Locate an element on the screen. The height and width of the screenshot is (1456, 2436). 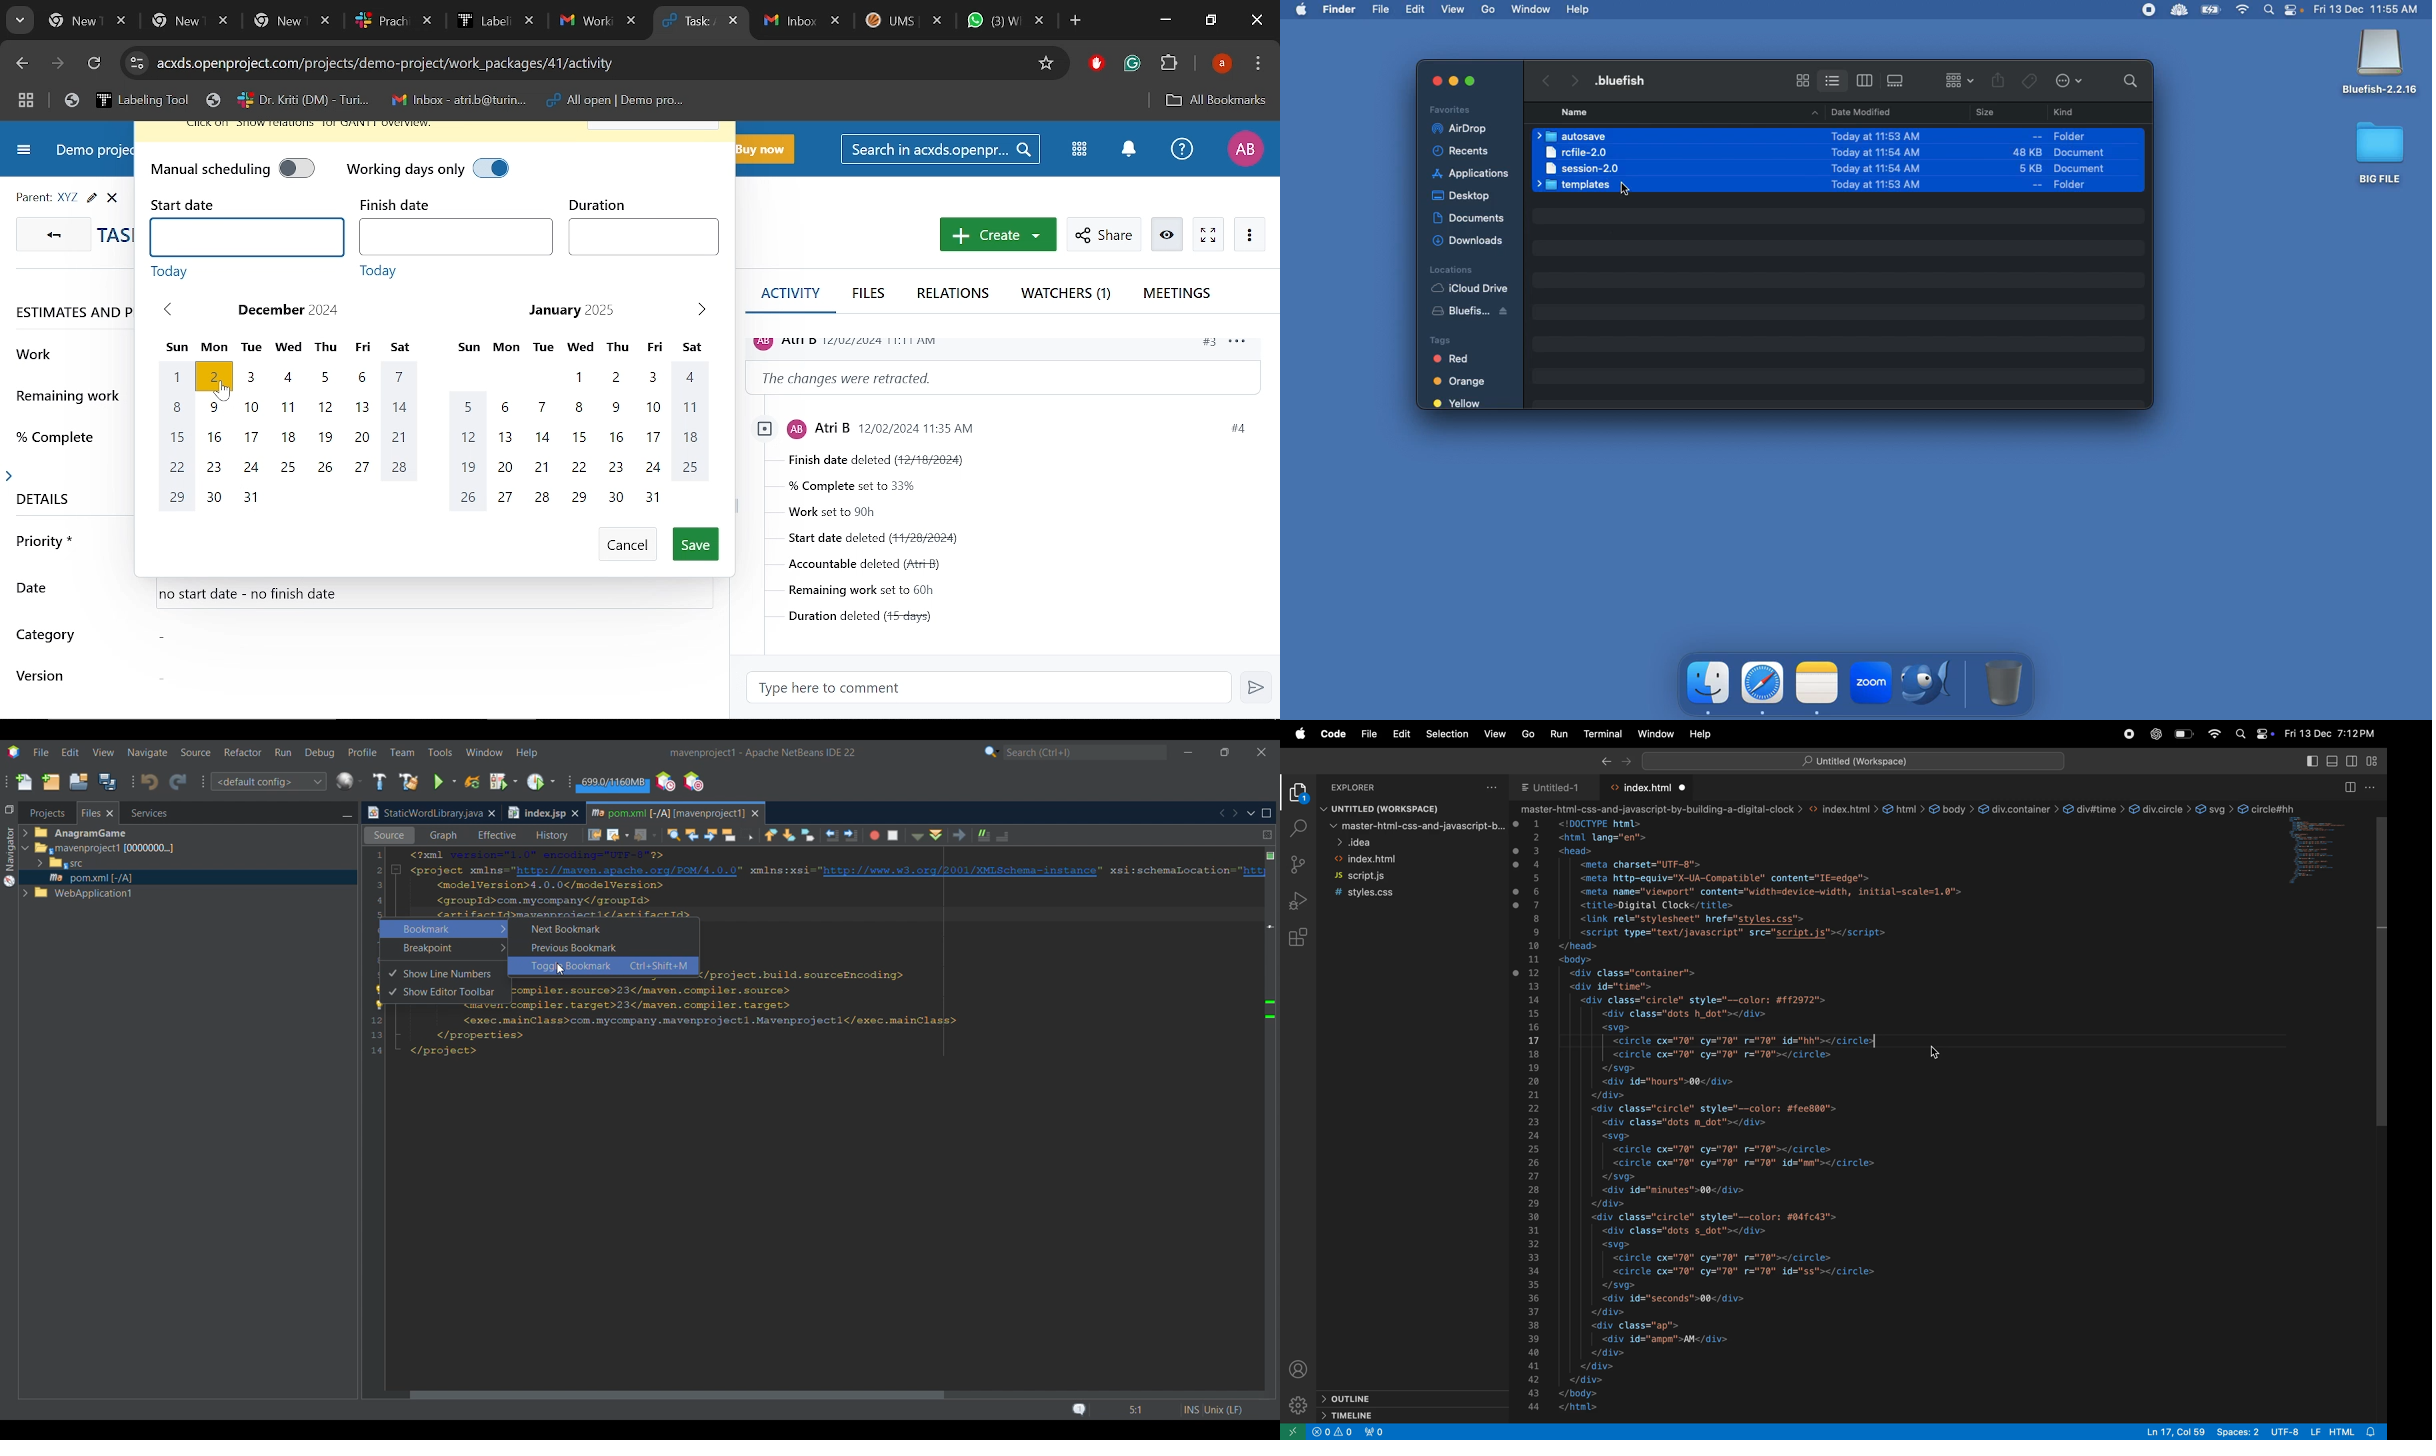
Cancel is located at coordinates (624, 543).